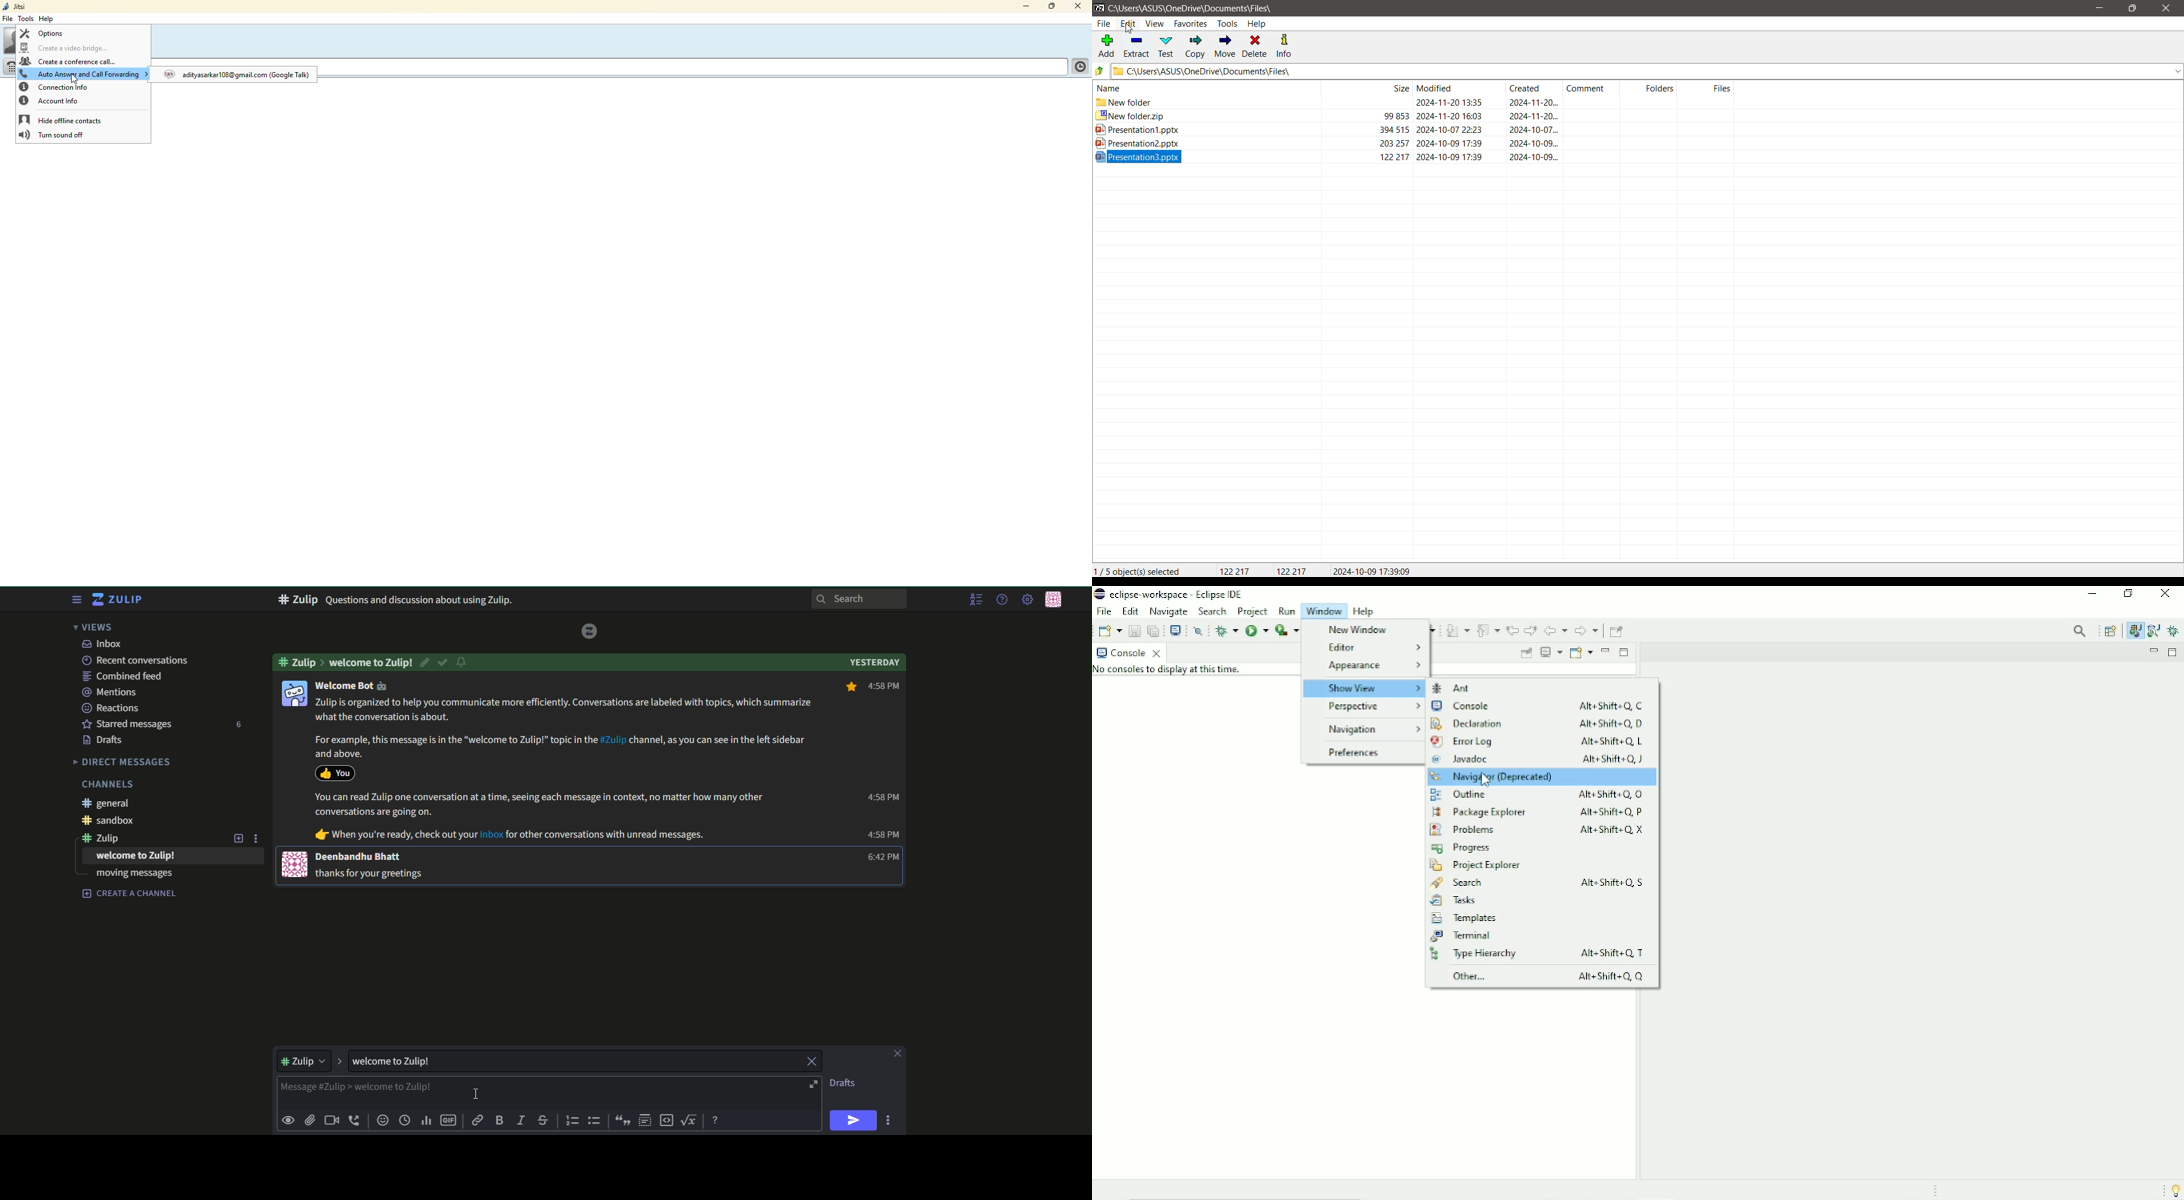 This screenshot has height=1204, width=2184. Describe the element at coordinates (2093, 595) in the screenshot. I see `Minimize` at that location.